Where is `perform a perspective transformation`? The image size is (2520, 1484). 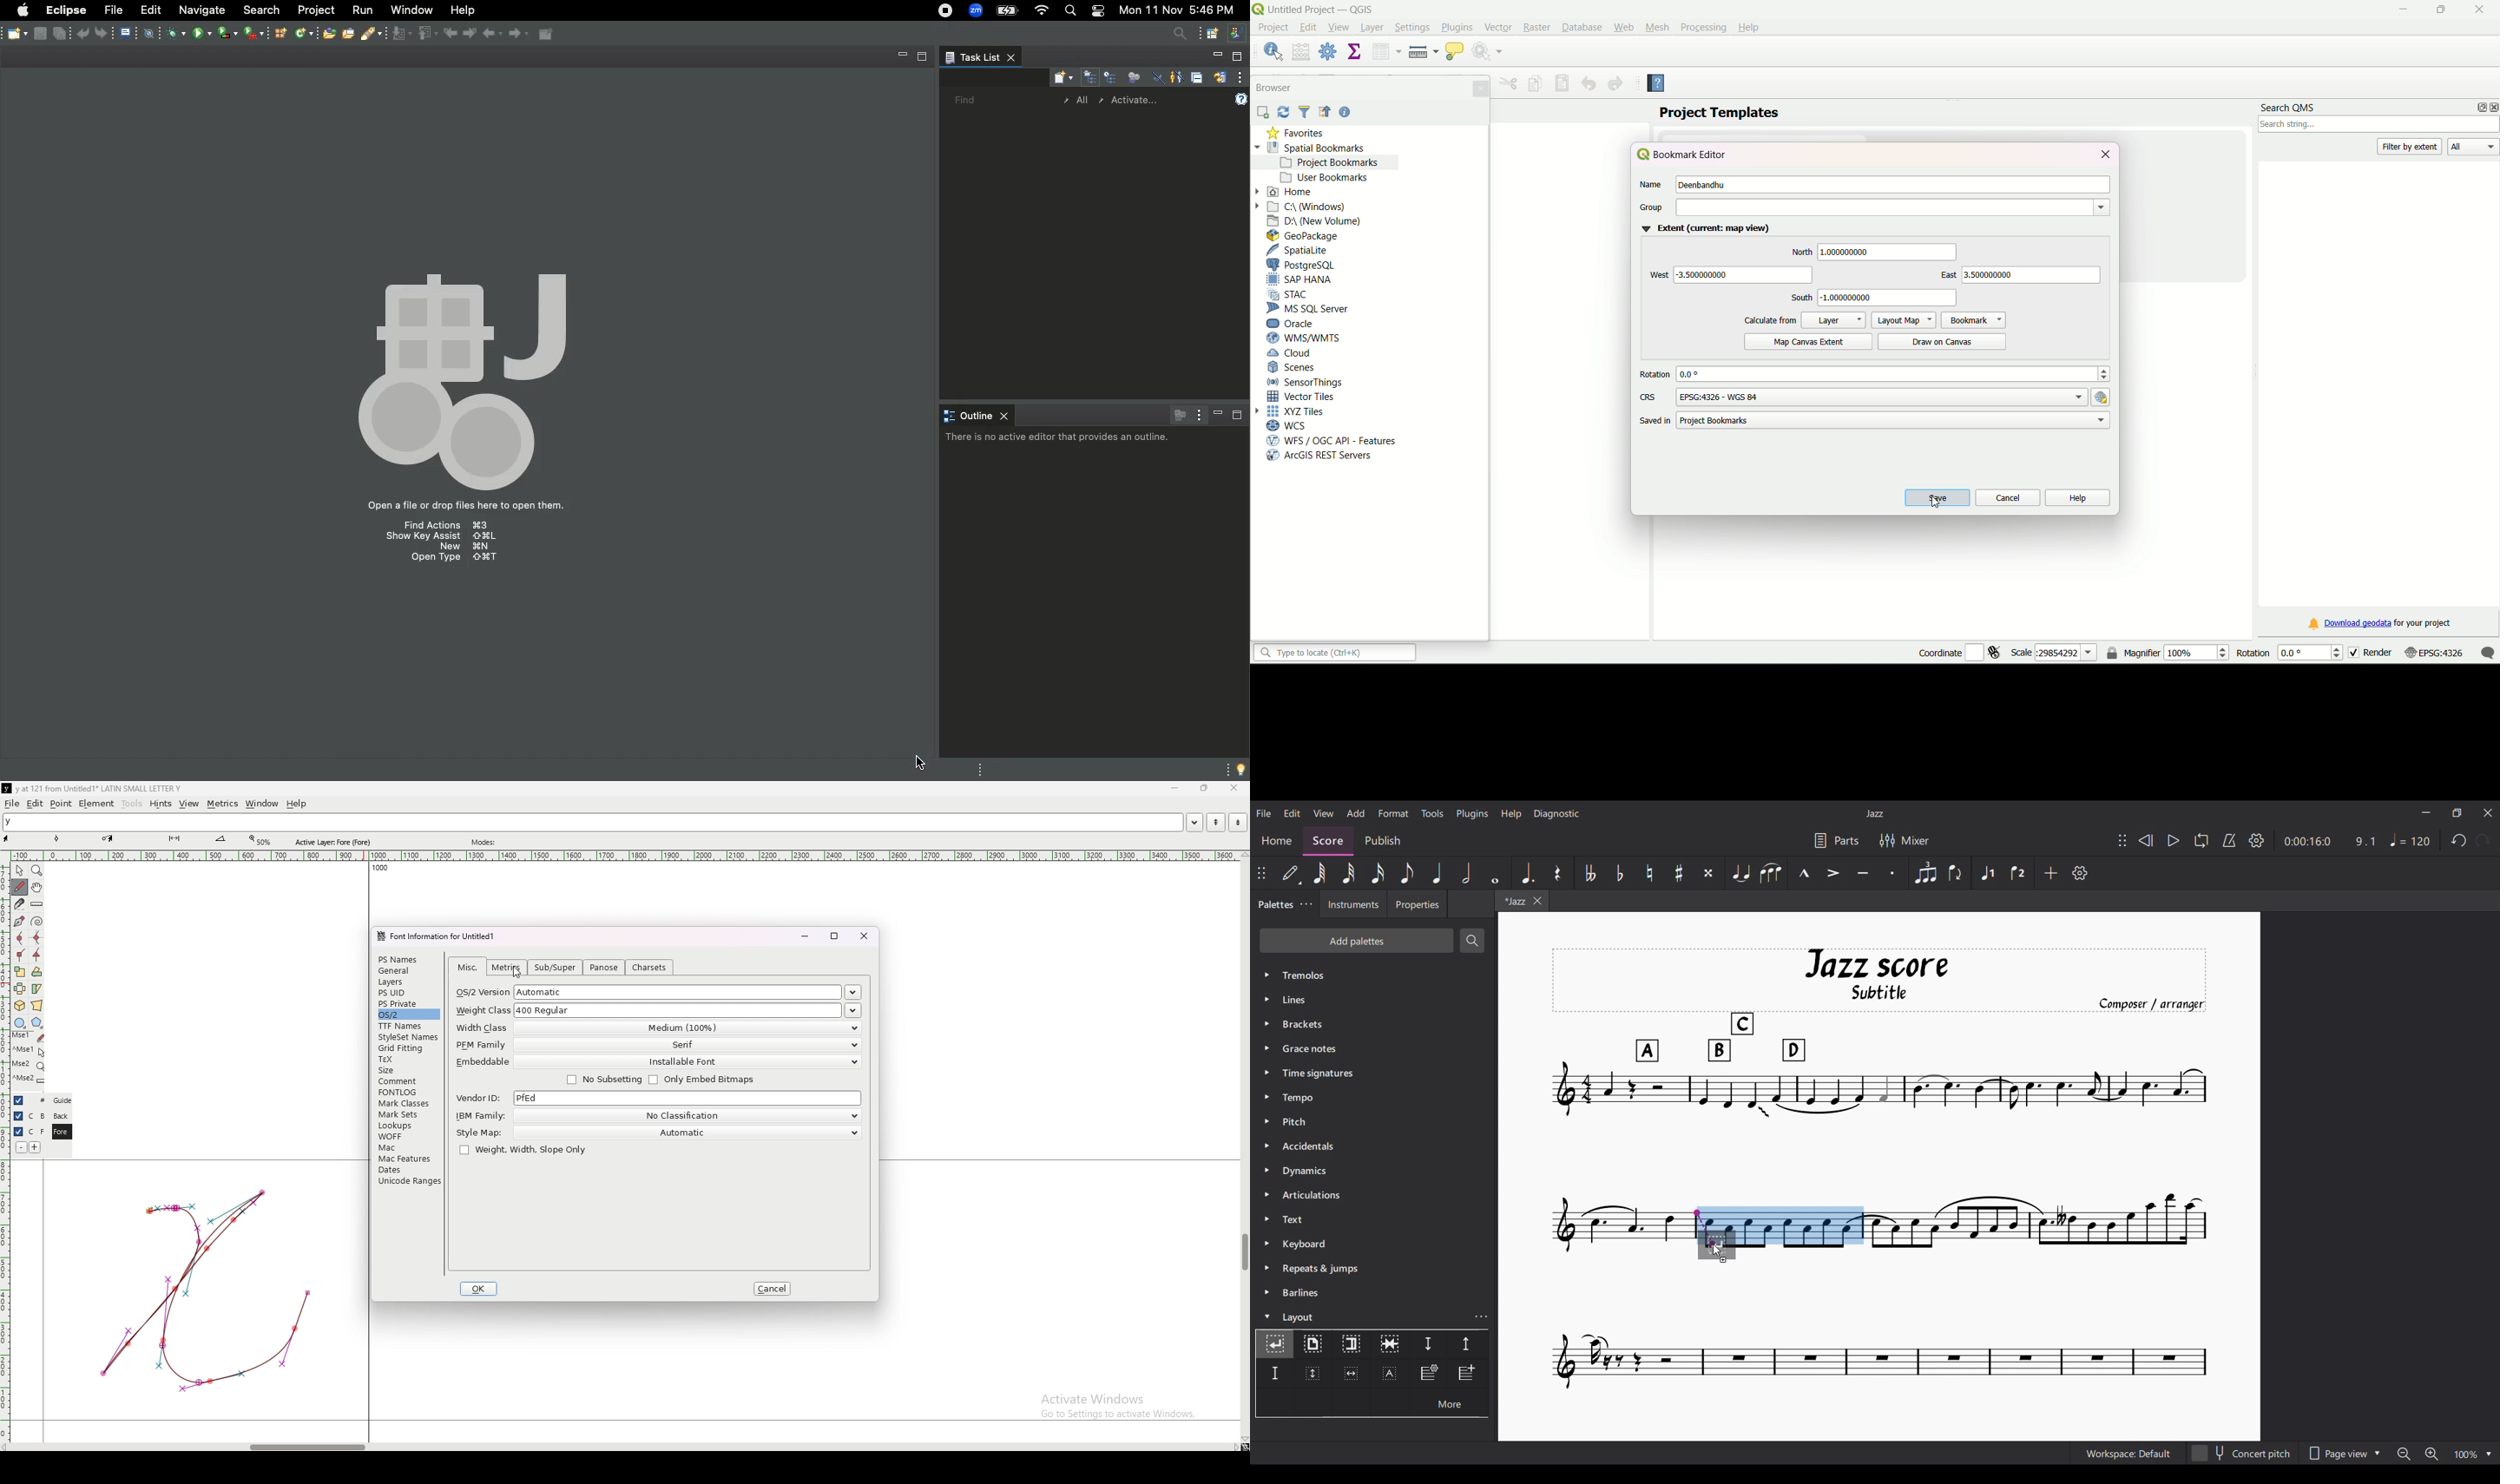 perform a perspective transformation is located at coordinates (37, 1006).